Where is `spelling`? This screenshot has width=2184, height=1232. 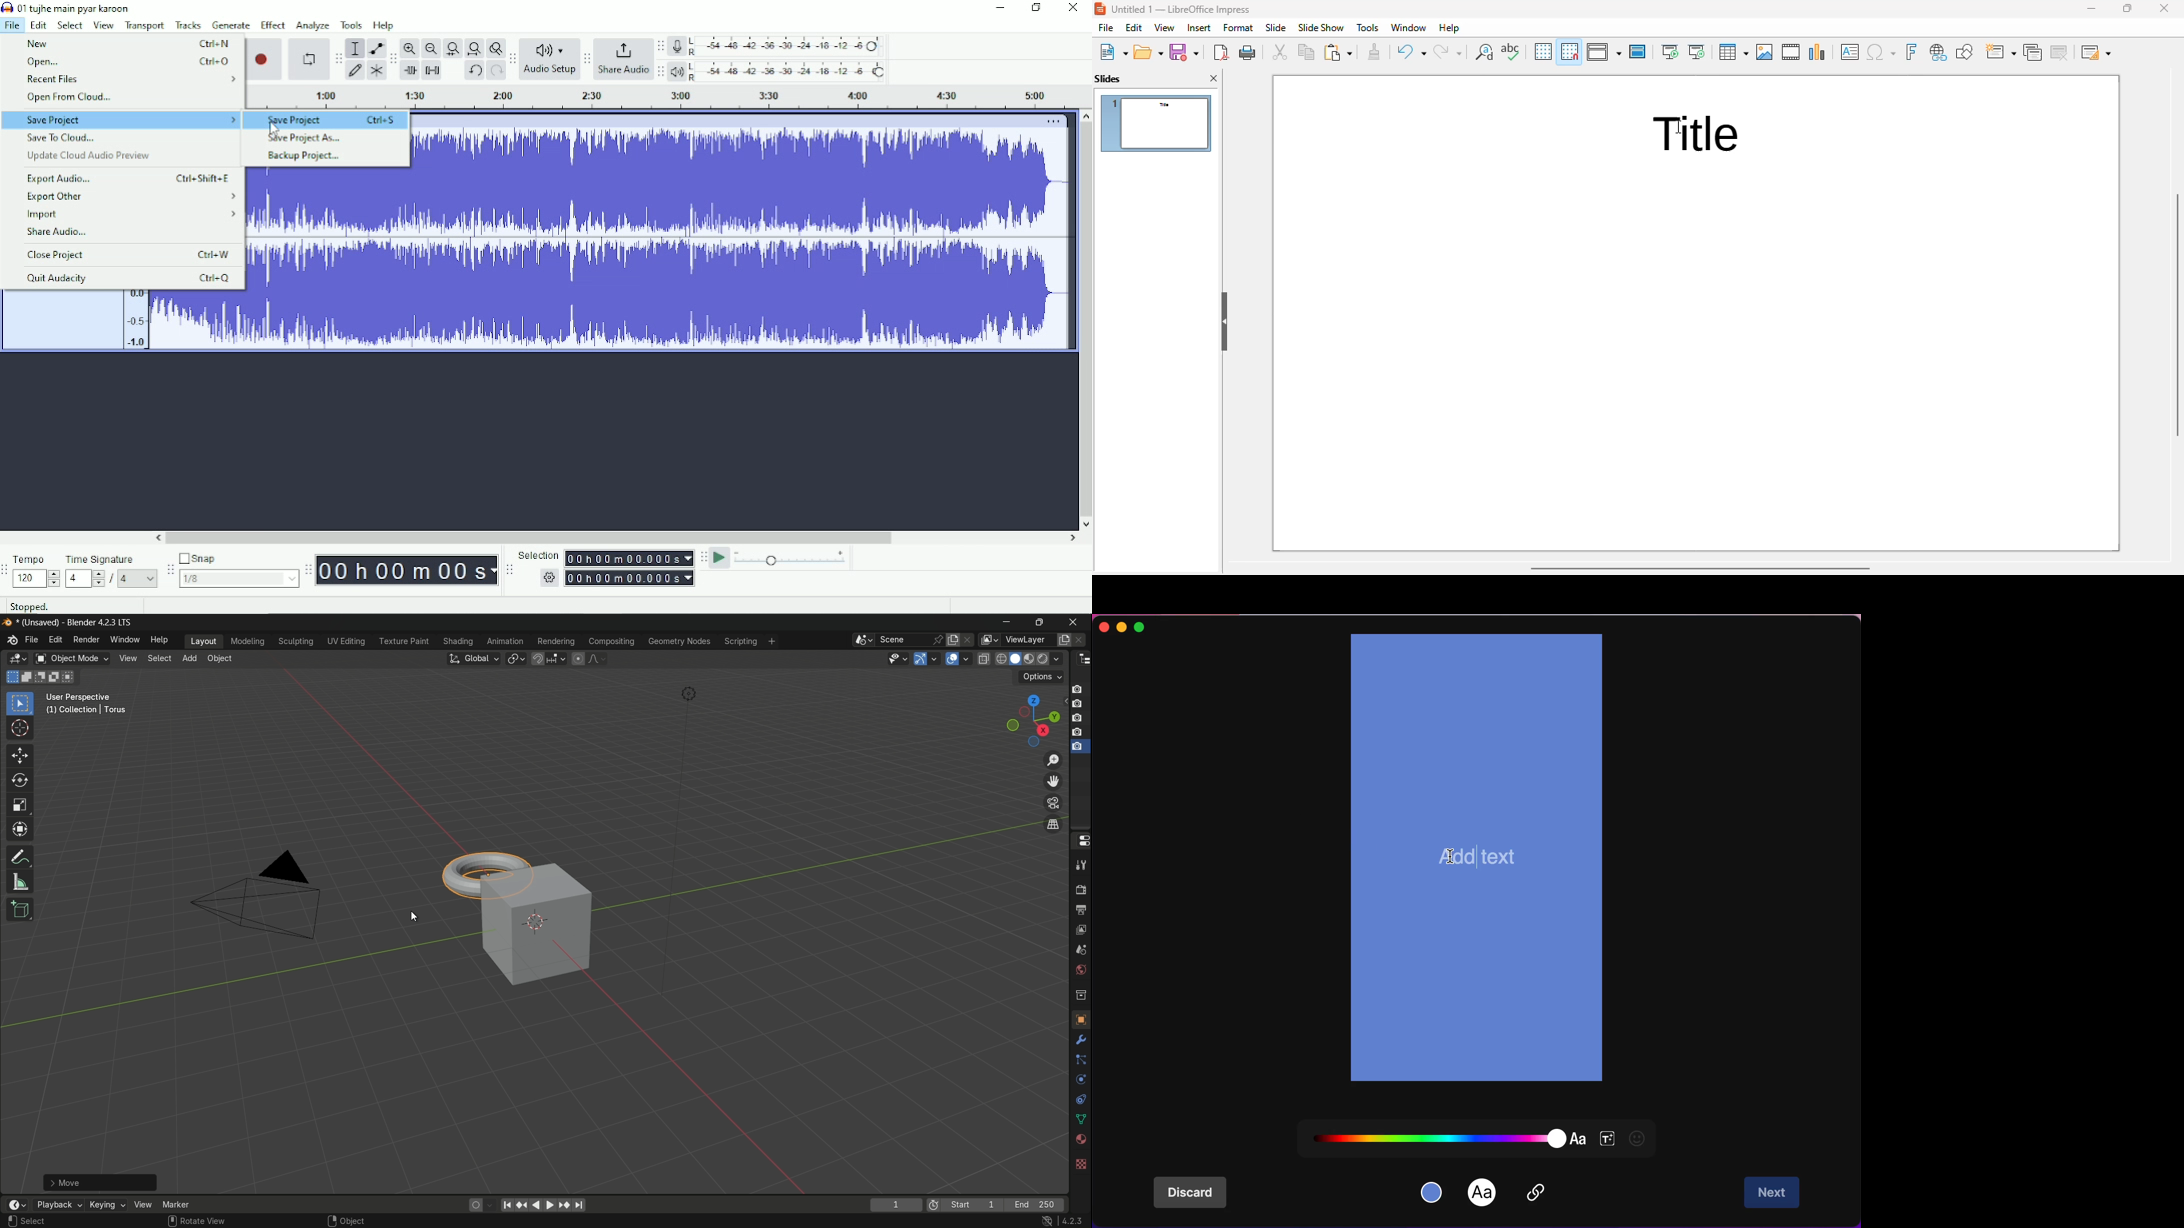
spelling is located at coordinates (1511, 52).